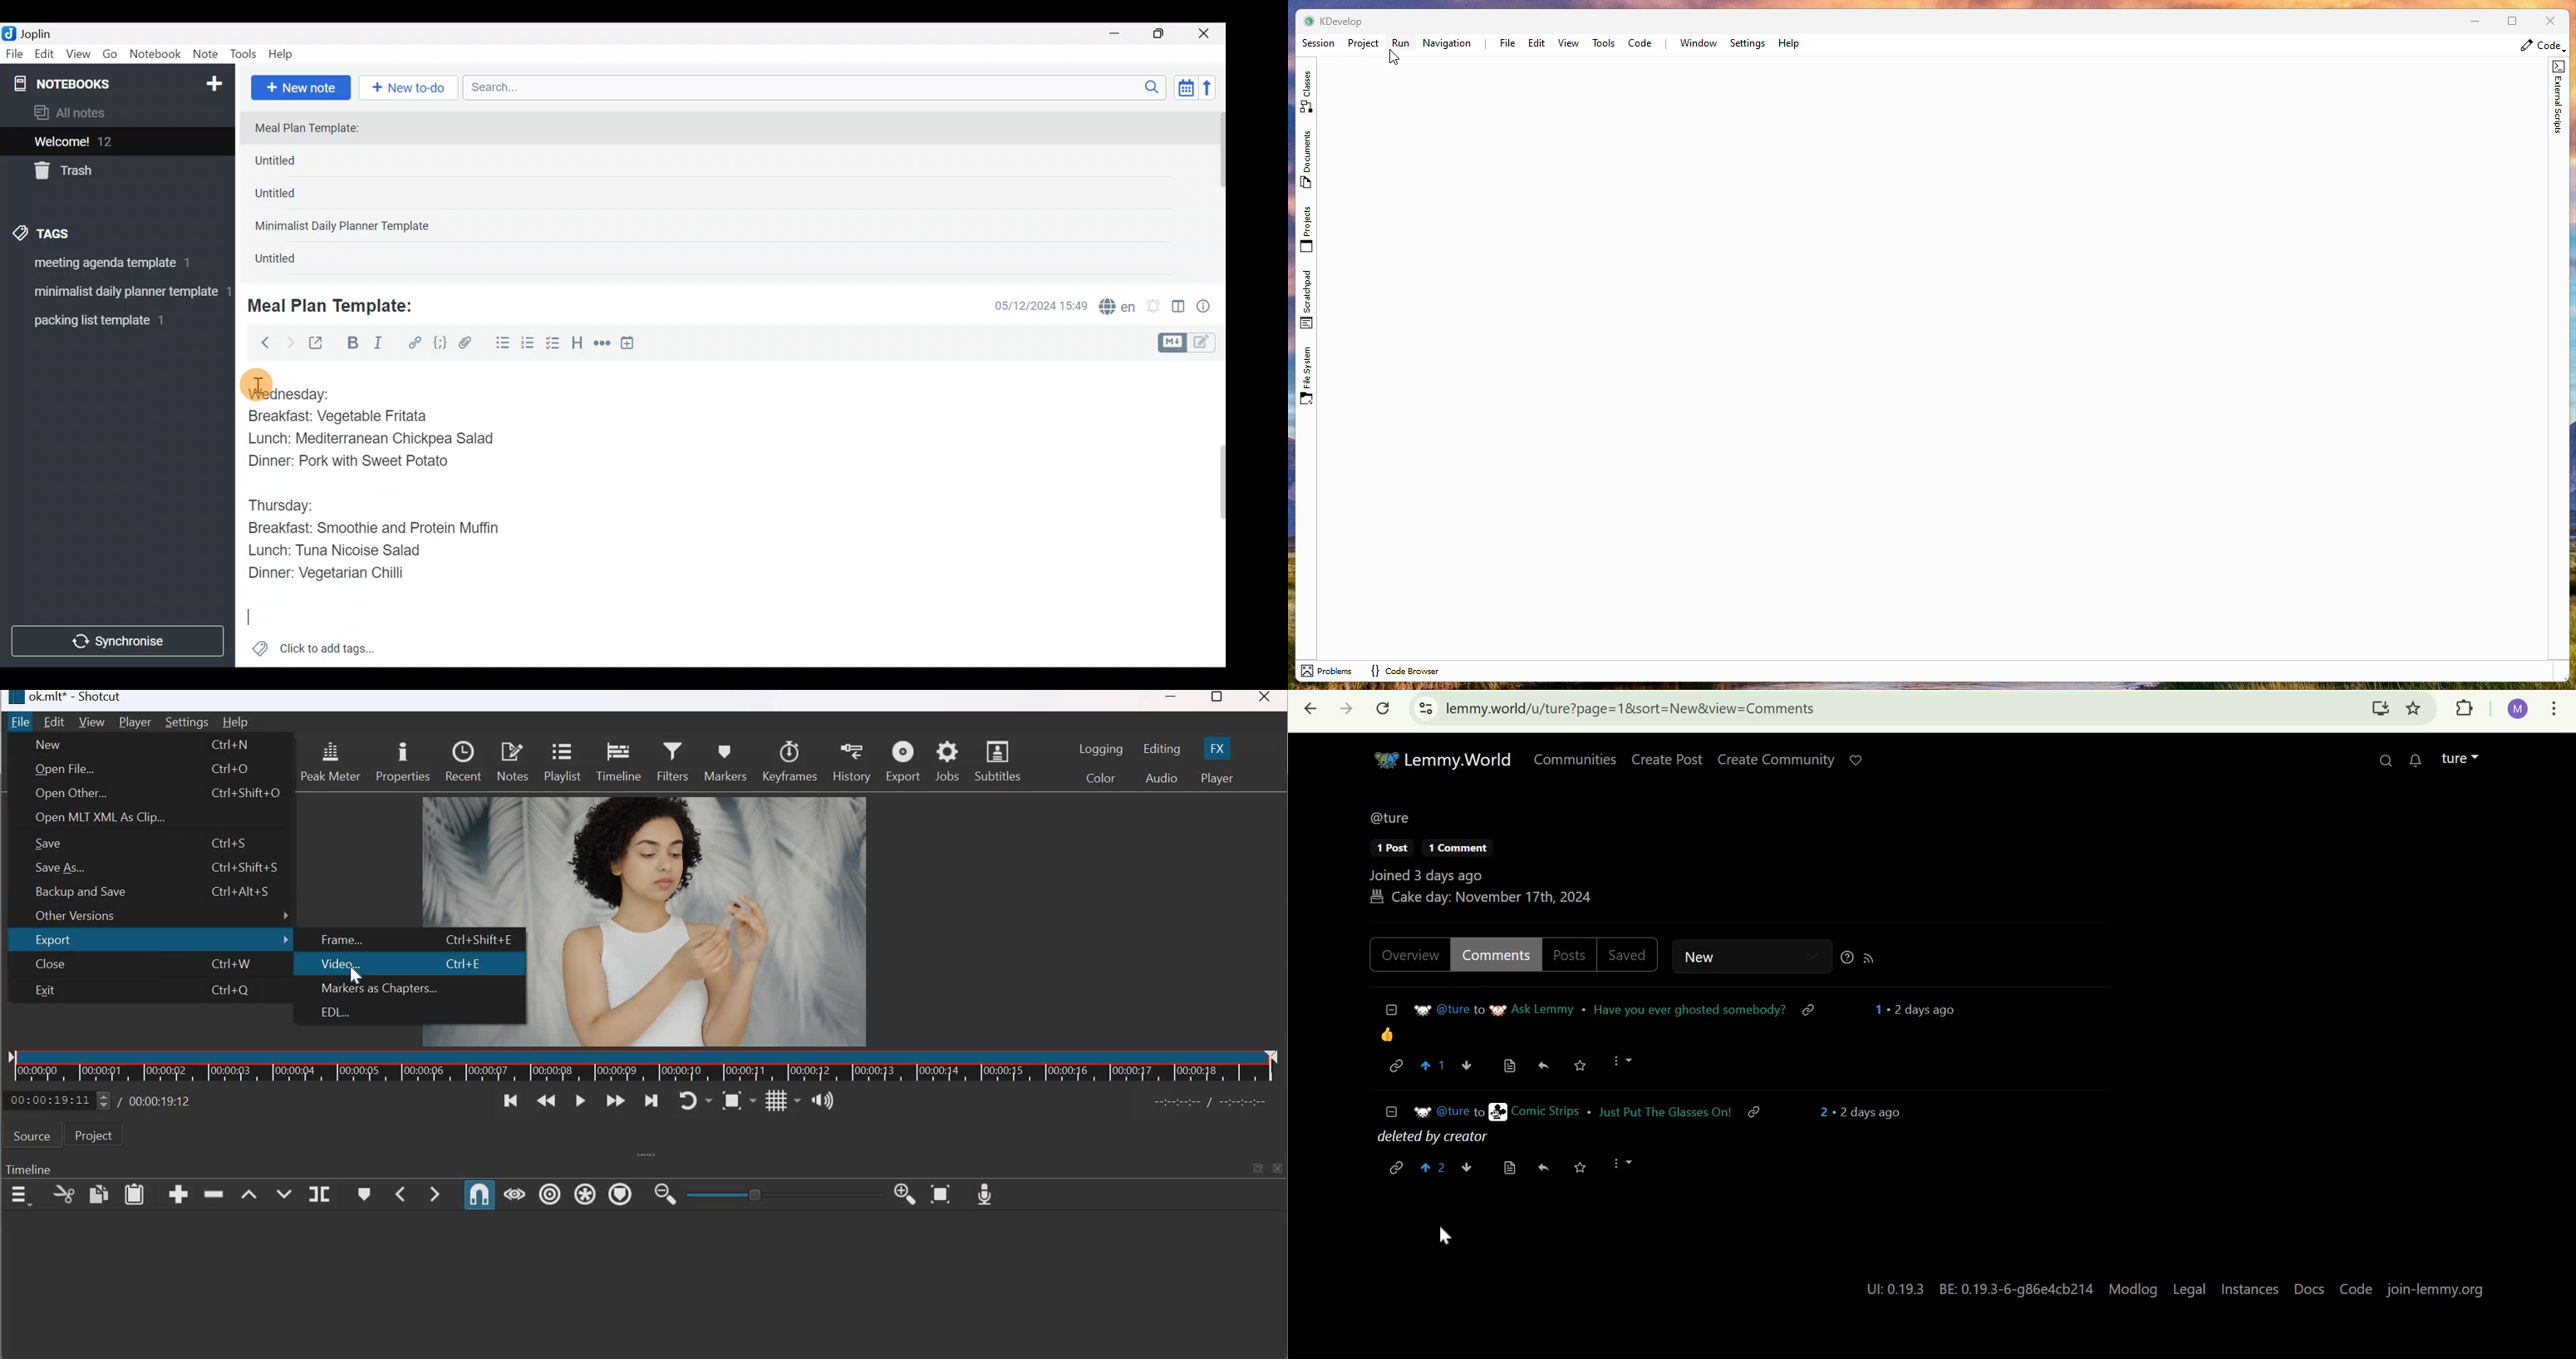 The width and height of the screenshot is (2576, 1372). I want to click on Breakfast: Smoothie and Protein Muffin, so click(372, 528).